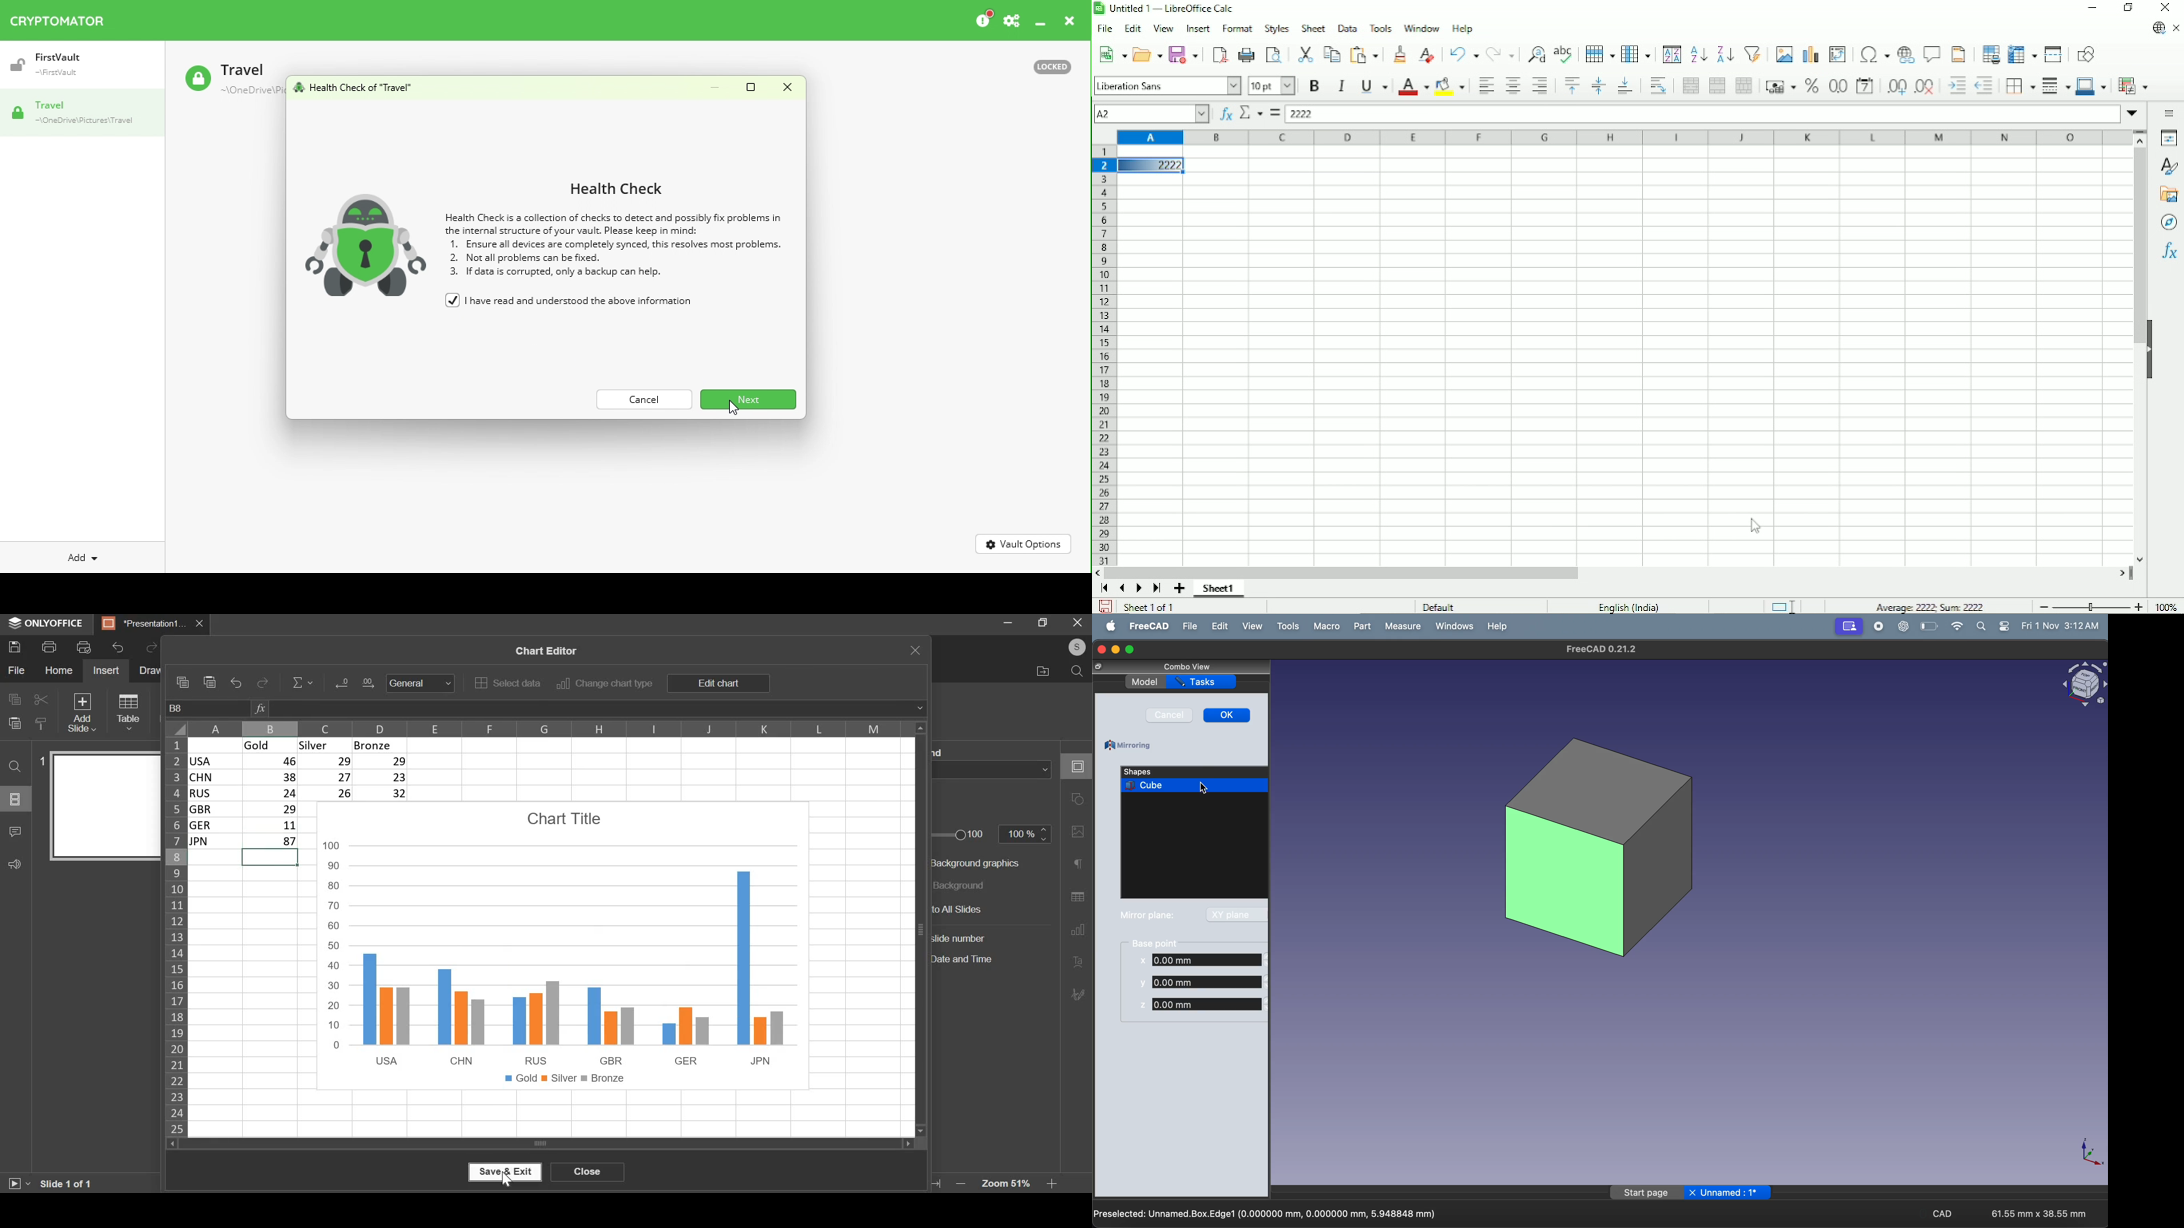  Describe the element at coordinates (1625, 137) in the screenshot. I see `Column headings` at that location.